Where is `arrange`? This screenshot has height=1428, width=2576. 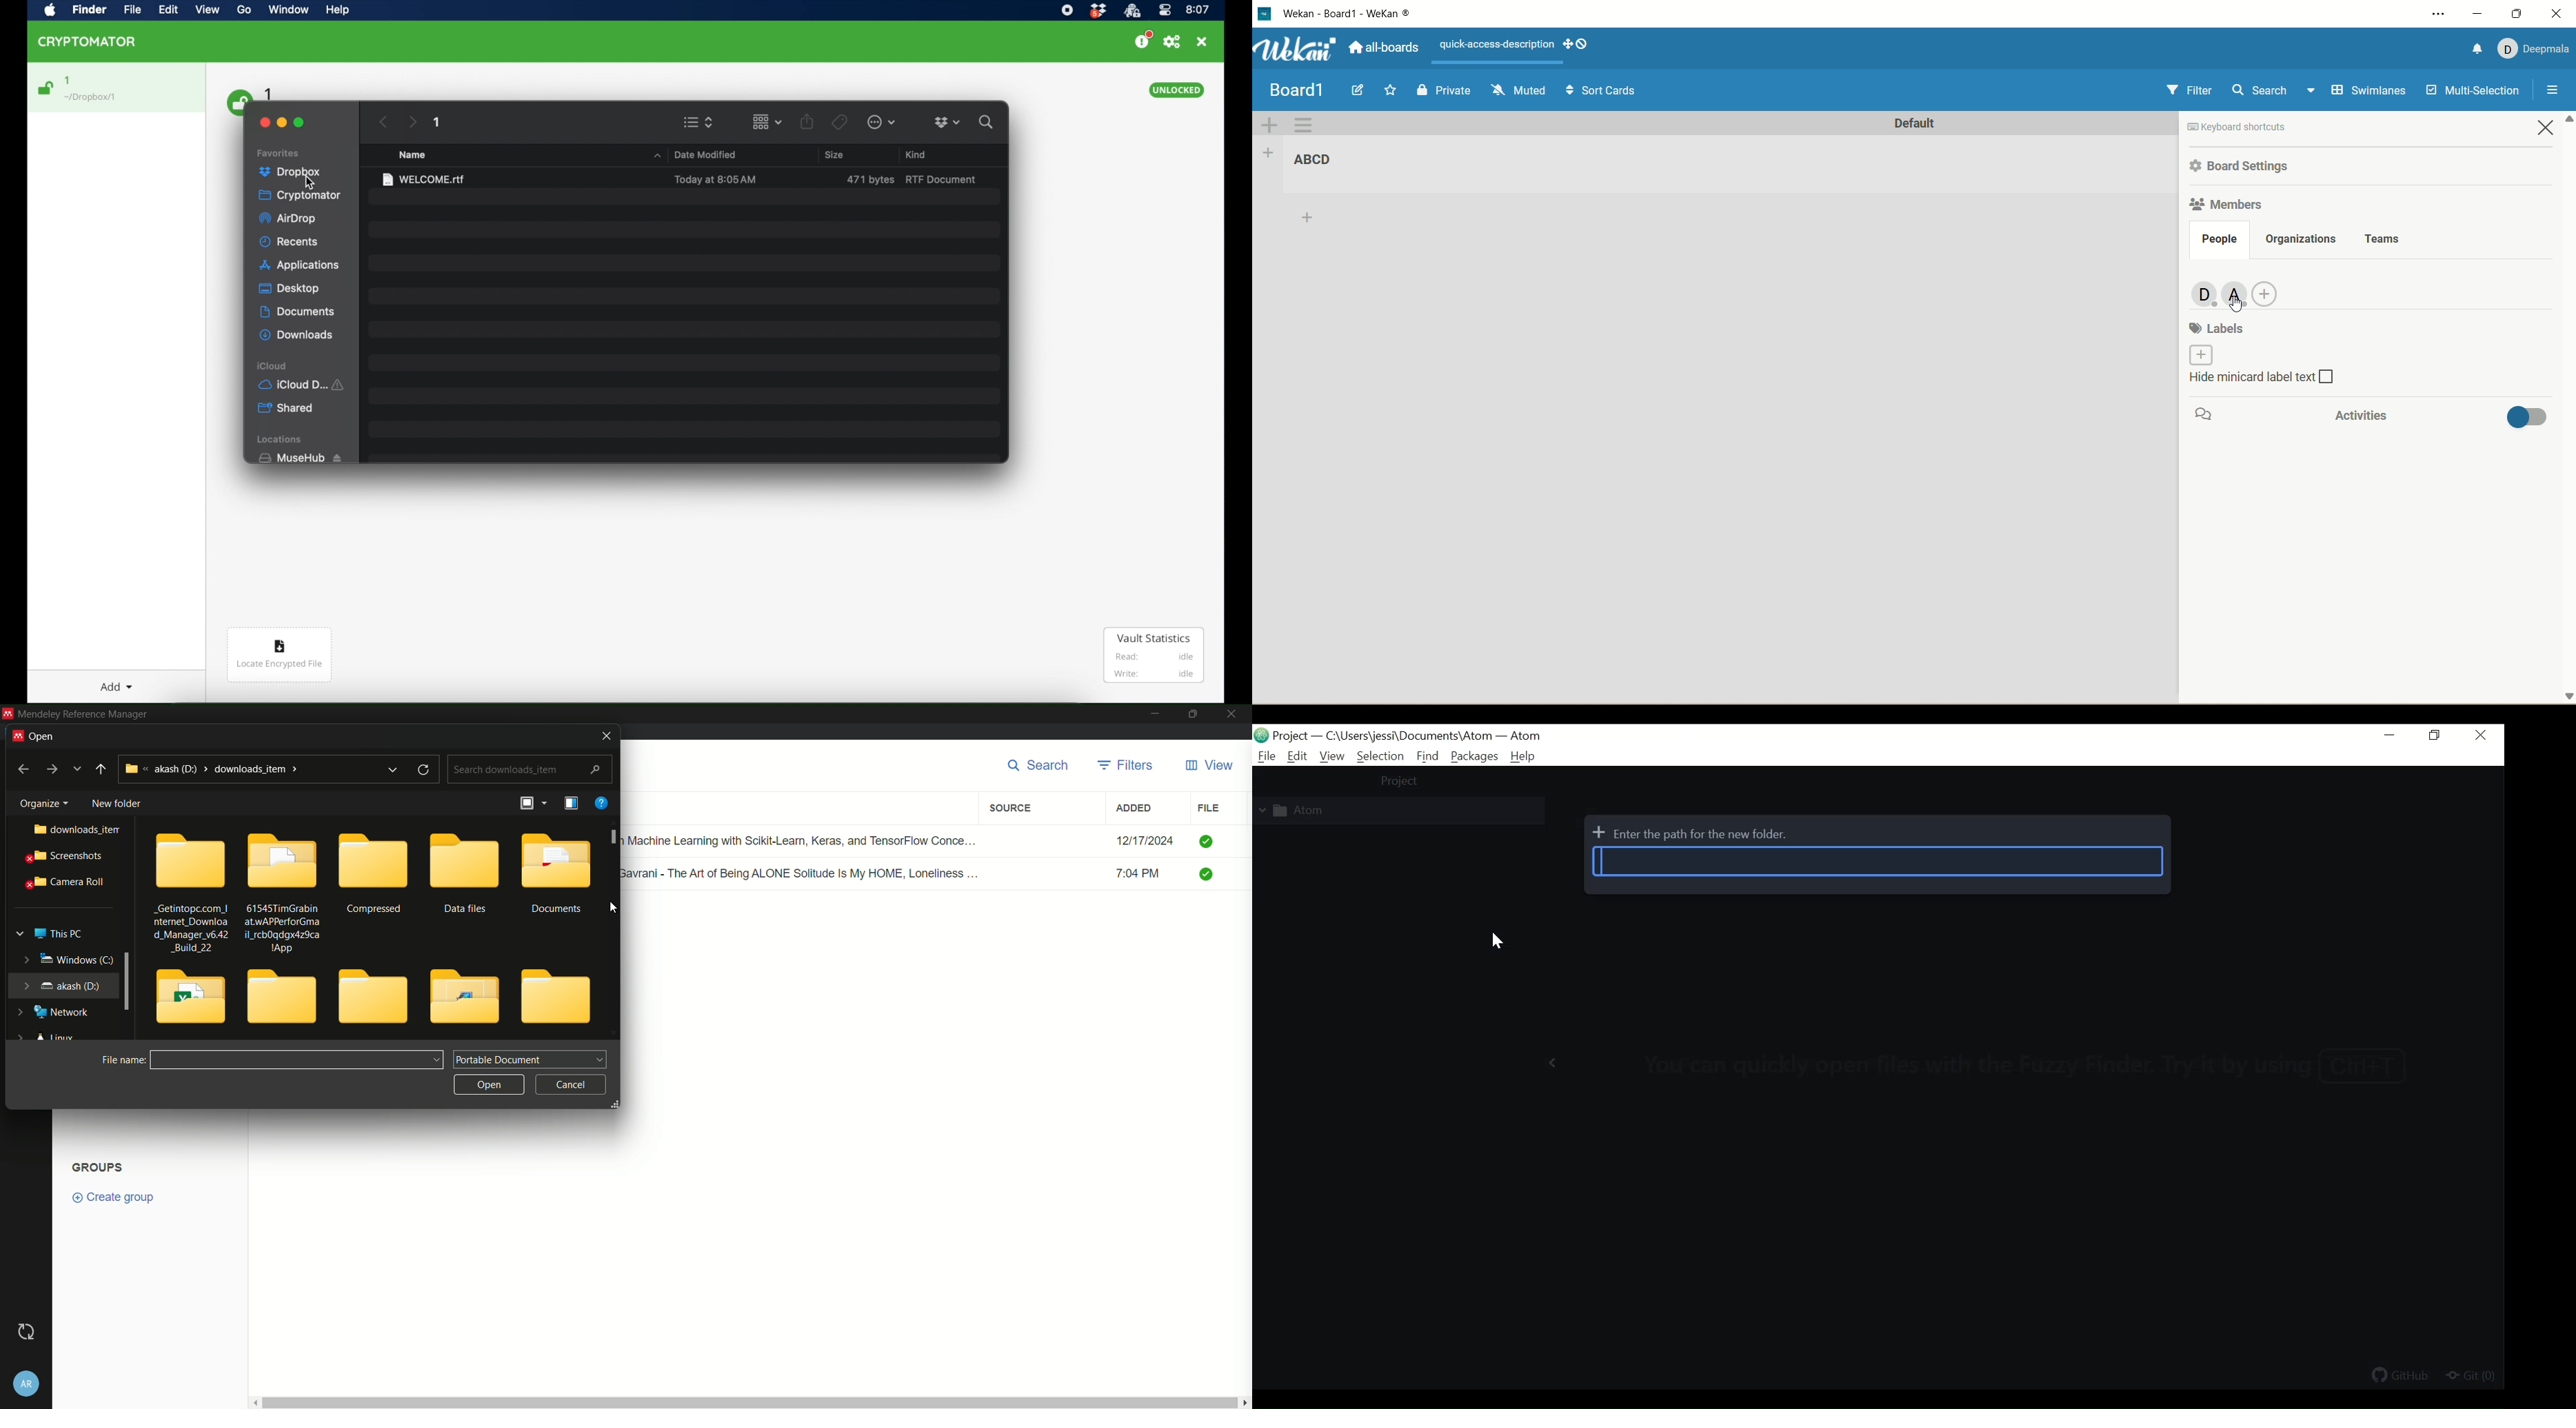 arrange is located at coordinates (531, 805).